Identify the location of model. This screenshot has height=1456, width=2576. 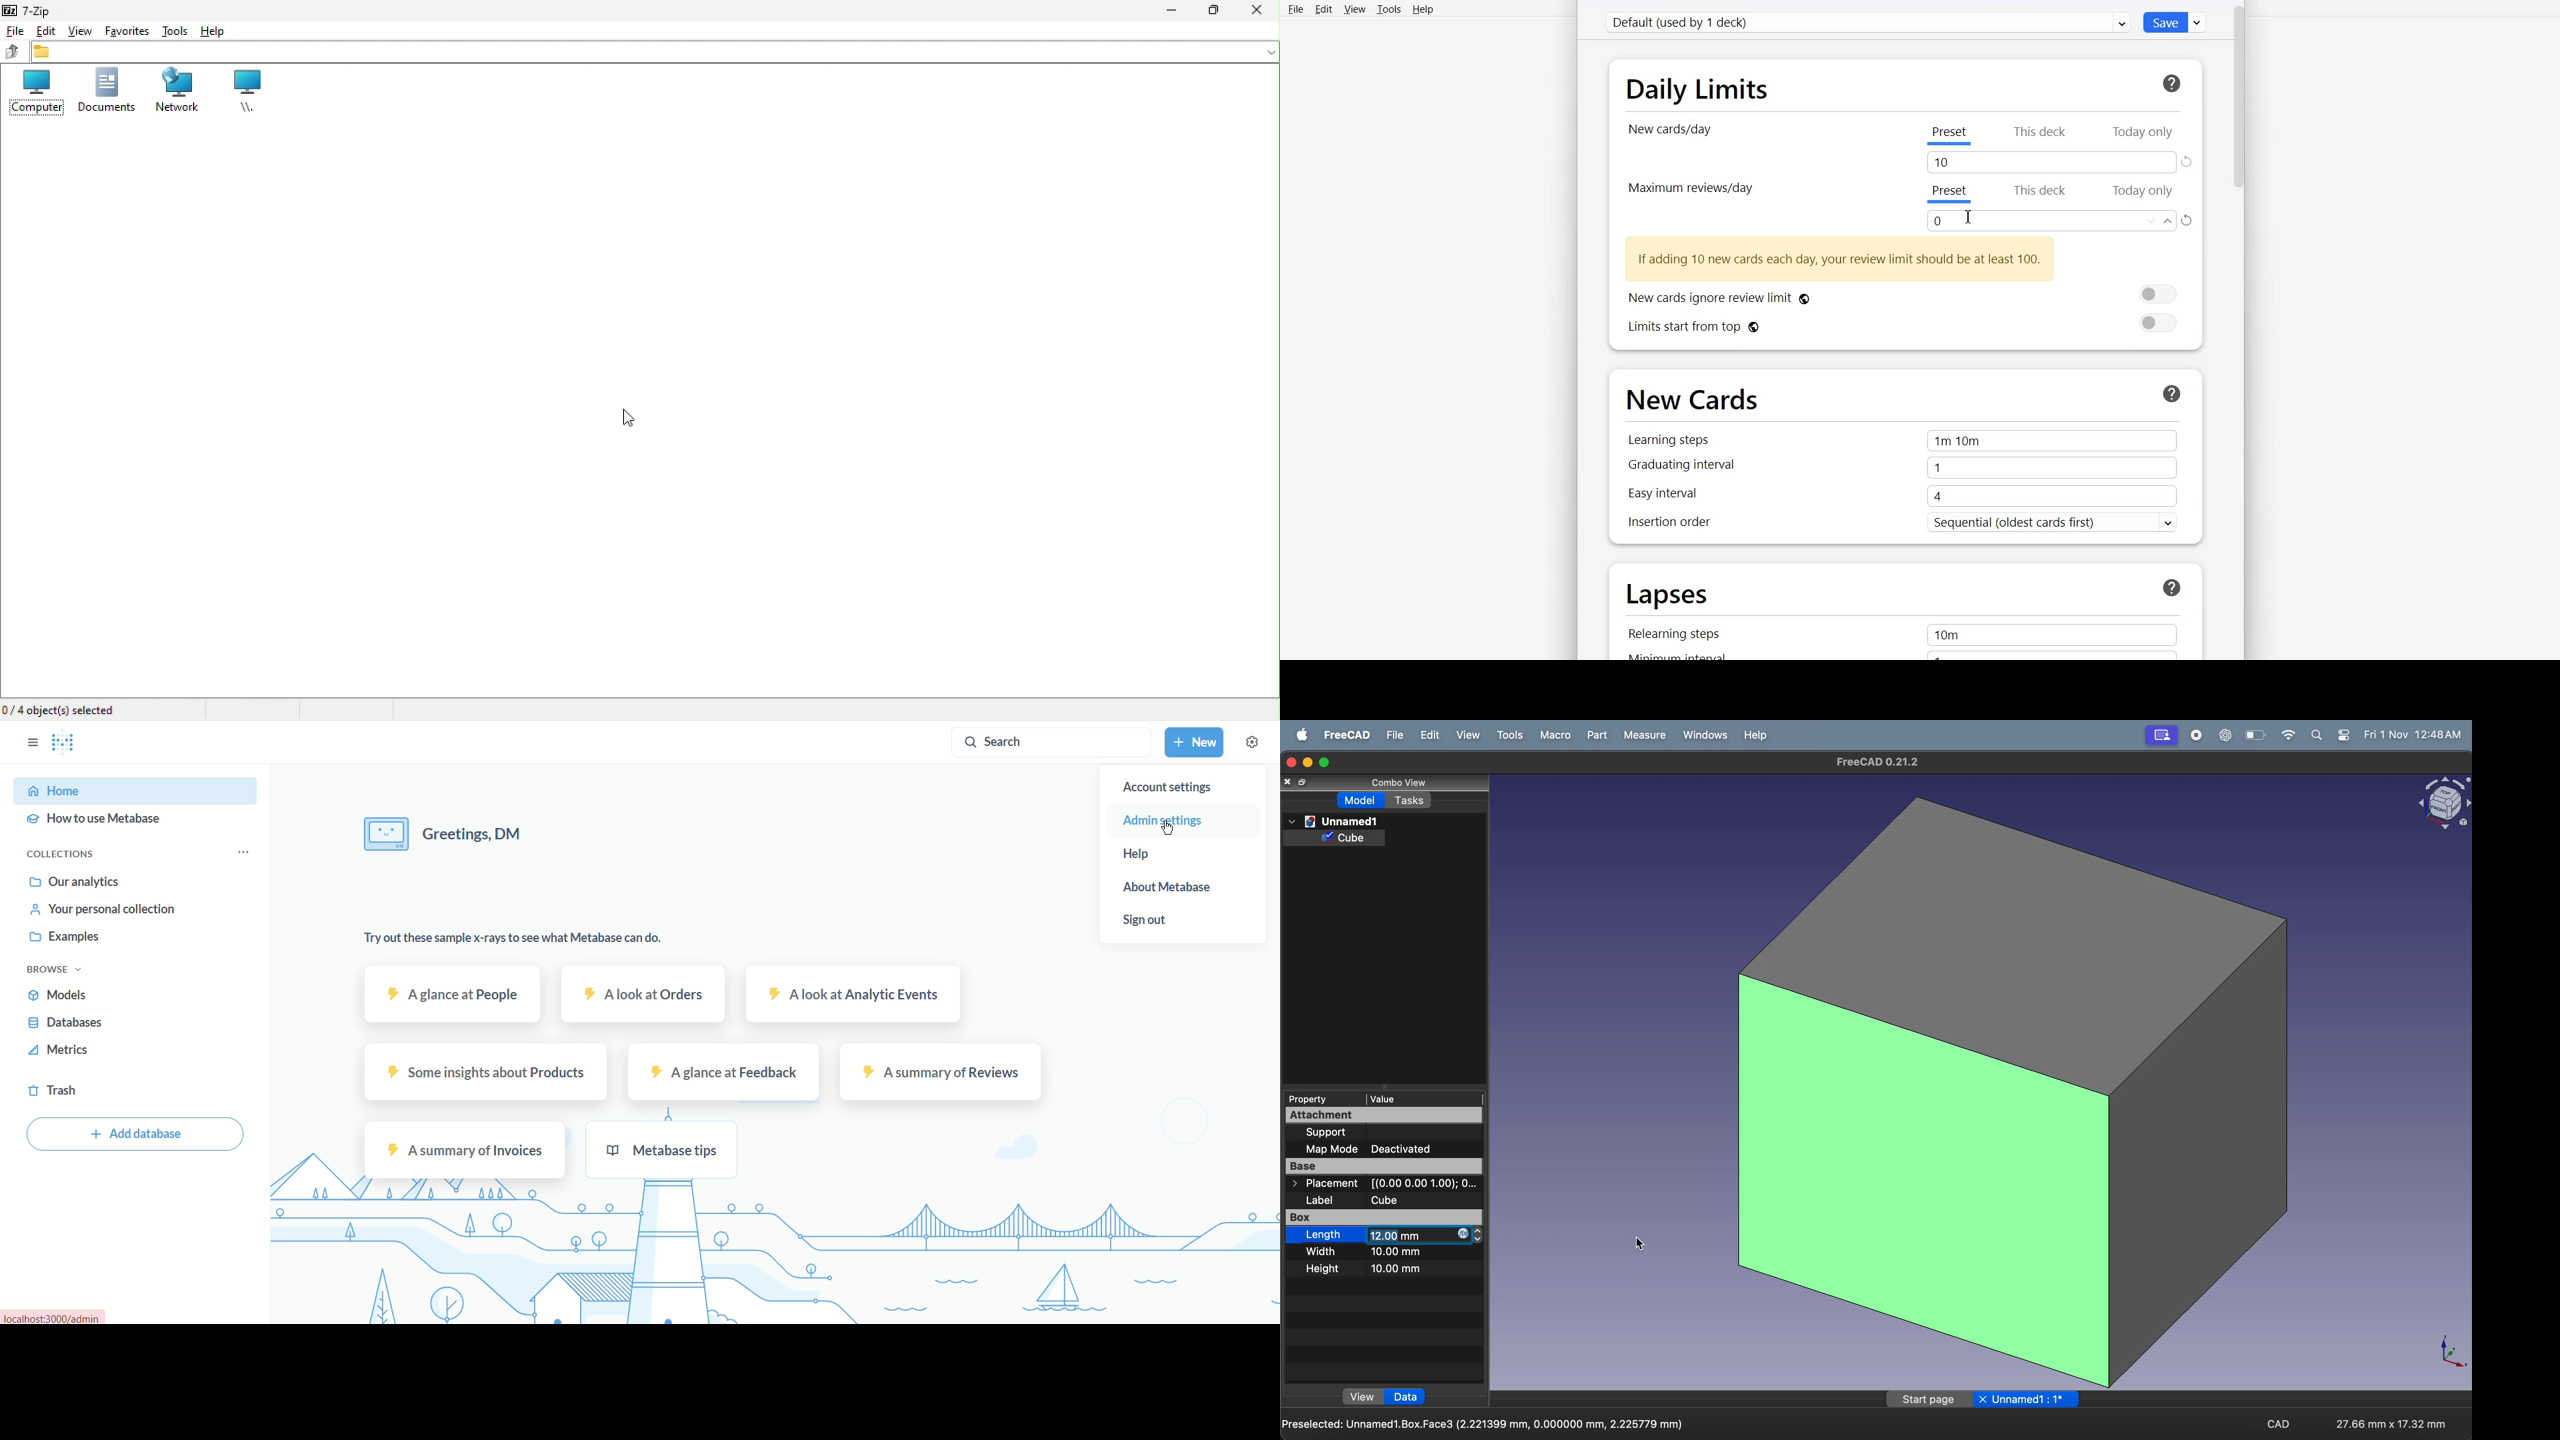
(1363, 801).